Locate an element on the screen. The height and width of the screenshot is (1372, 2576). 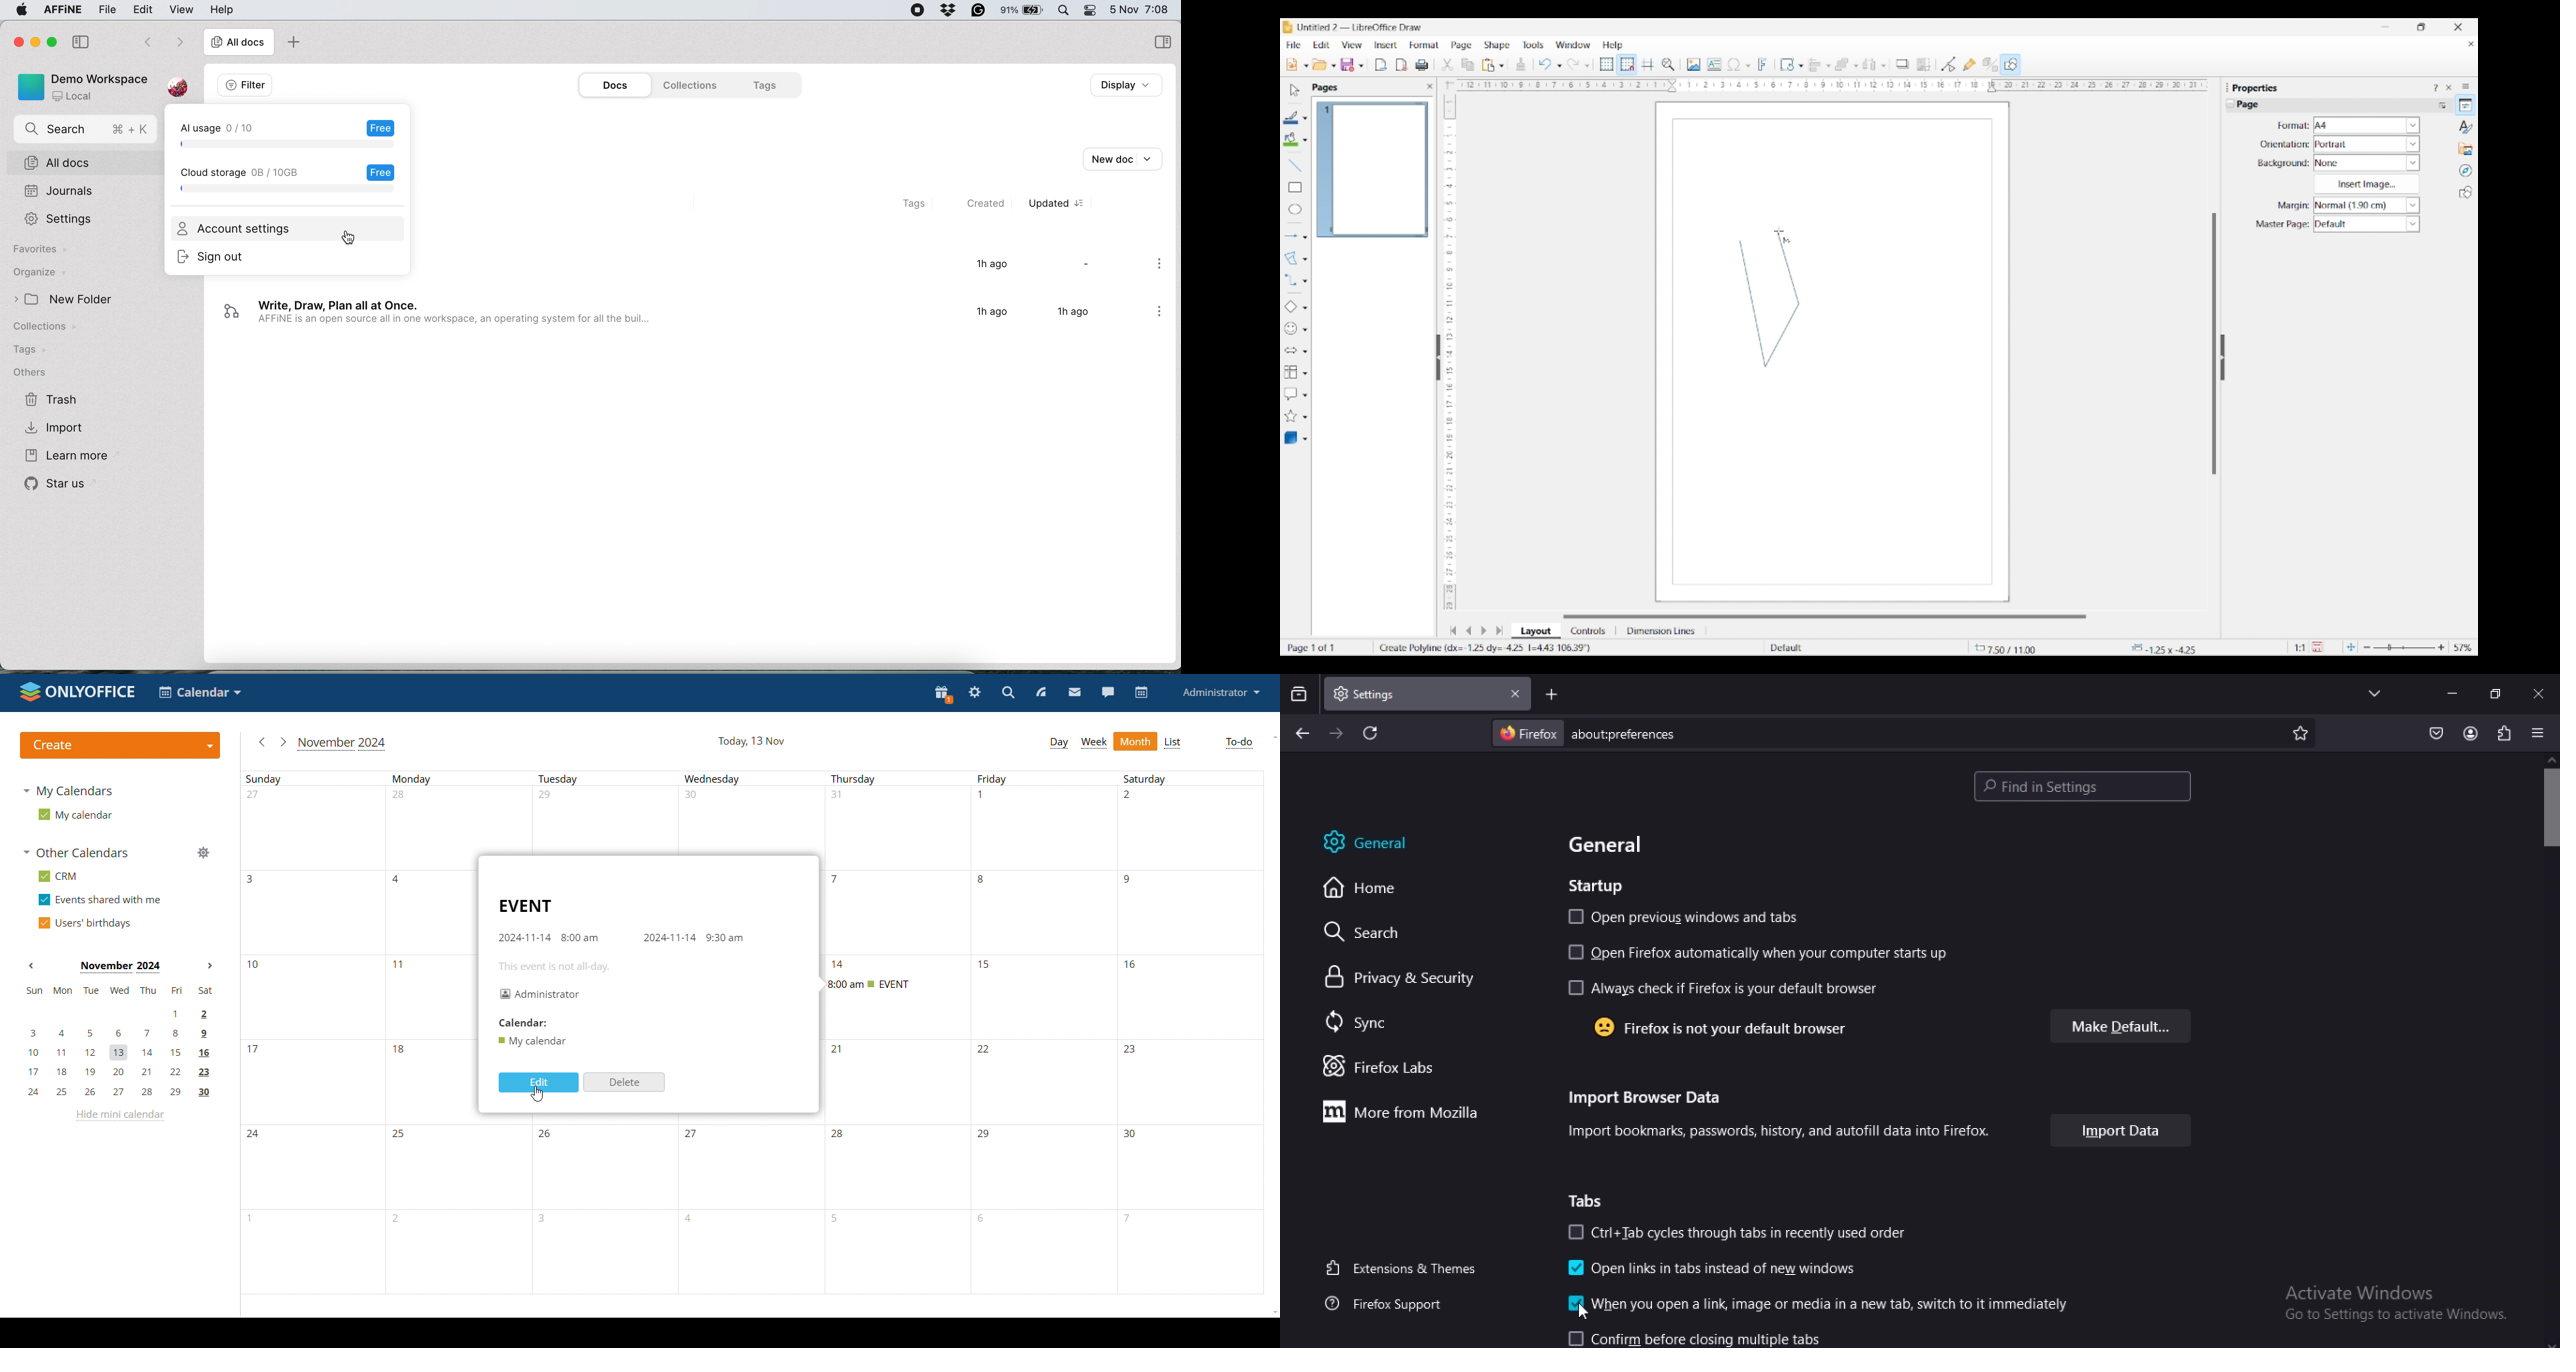
Show draw functions is located at coordinates (2011, 64).